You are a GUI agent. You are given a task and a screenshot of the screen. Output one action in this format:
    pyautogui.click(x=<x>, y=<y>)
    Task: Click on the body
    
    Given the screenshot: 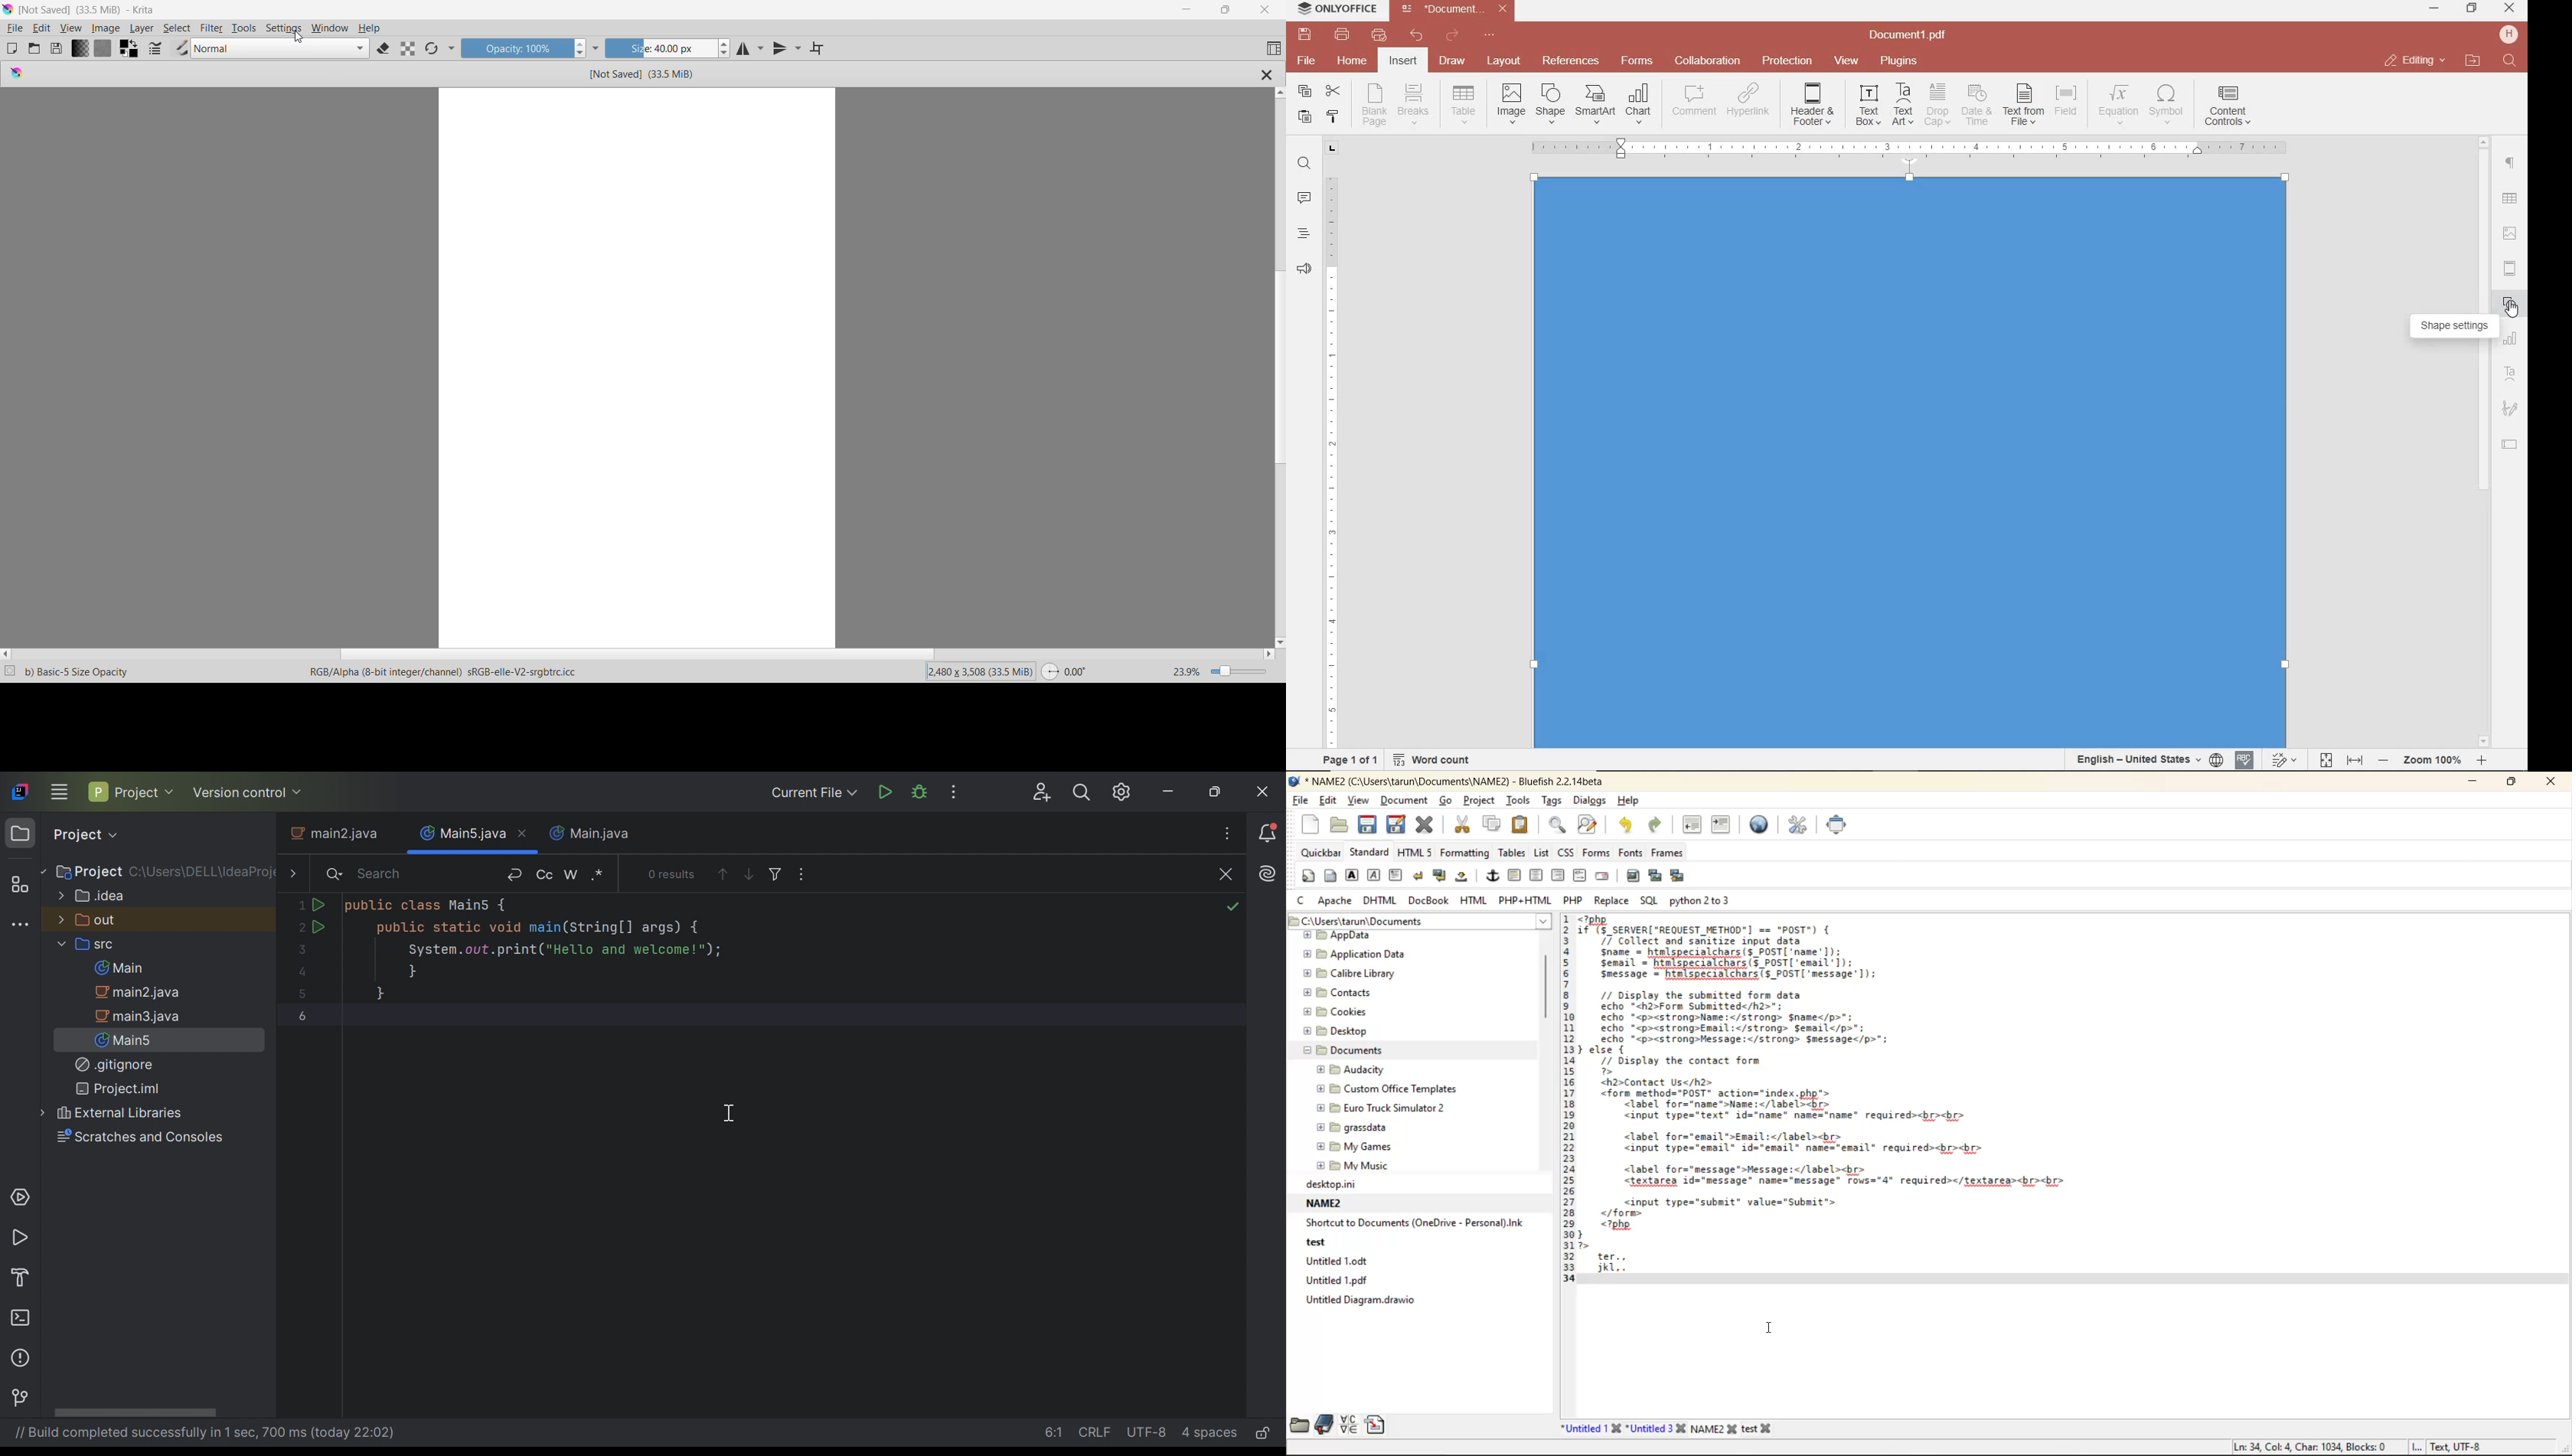 What is the action you would take?
    pyautogui.click(x=1329, y=875)
    